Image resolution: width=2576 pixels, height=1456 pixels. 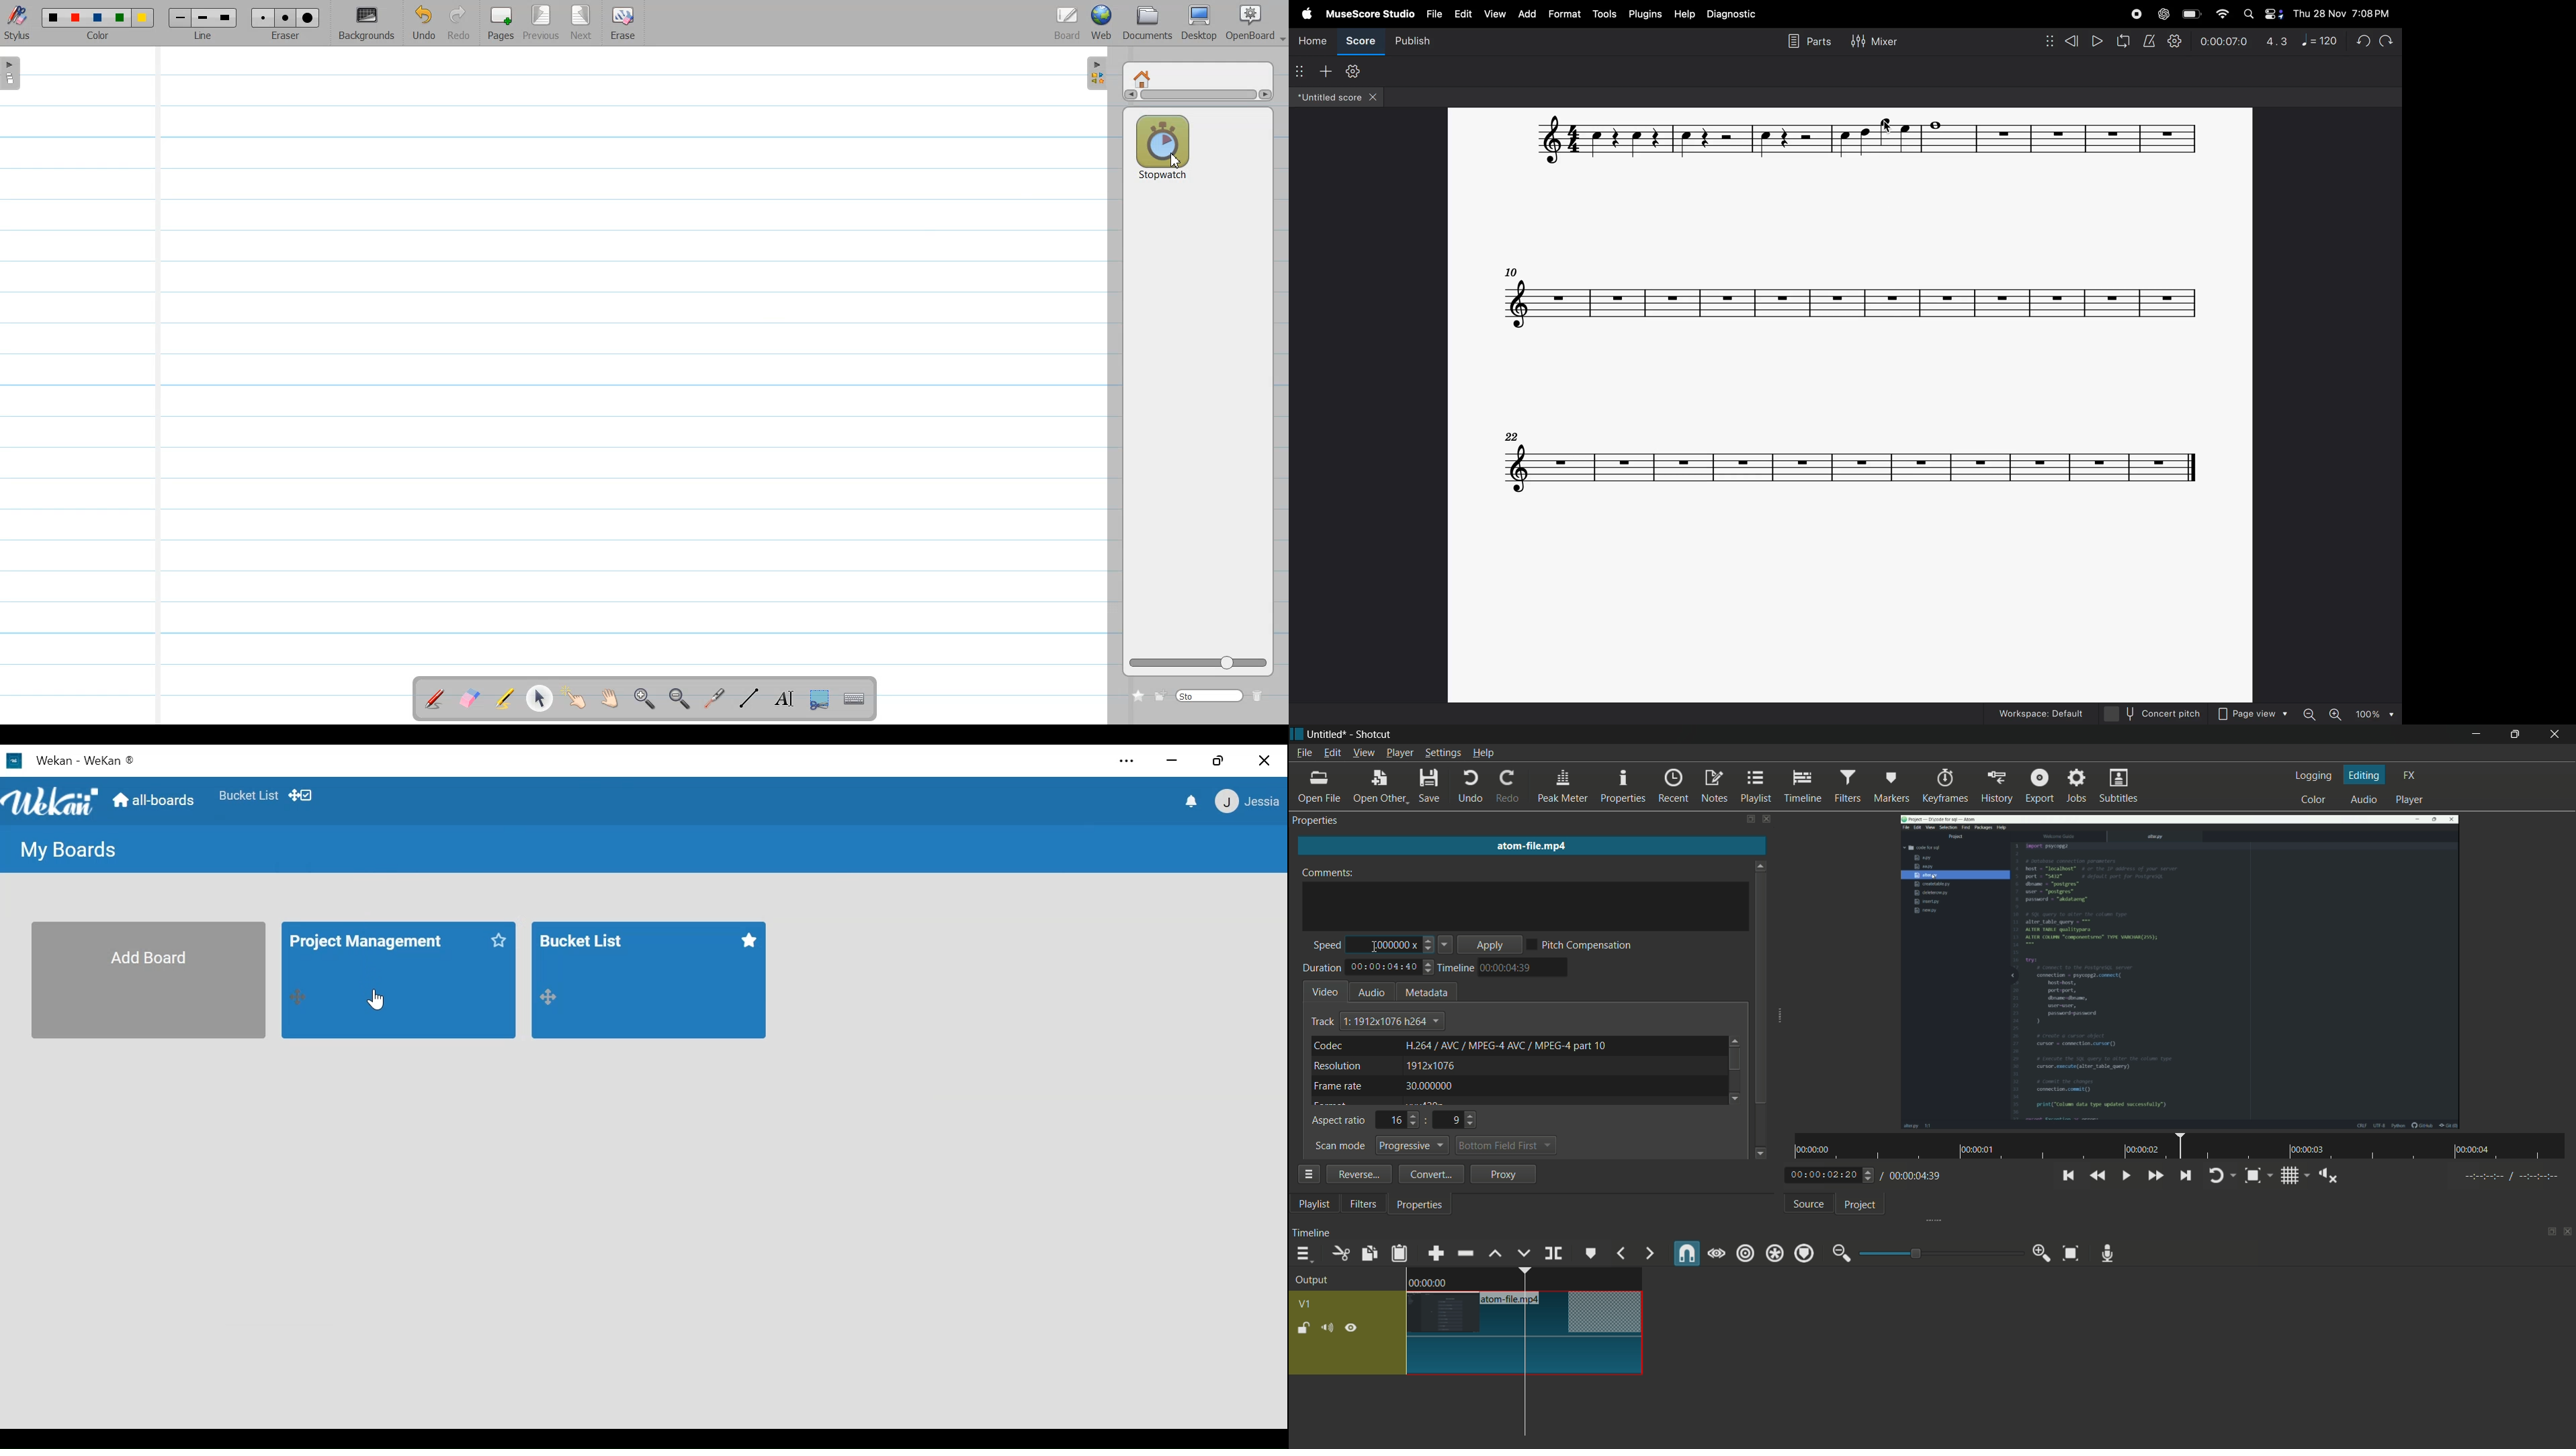 What do you see at coordinates (1435, 1254) in the screenshot?
I see `append` at bounding box center [1435, 1254].